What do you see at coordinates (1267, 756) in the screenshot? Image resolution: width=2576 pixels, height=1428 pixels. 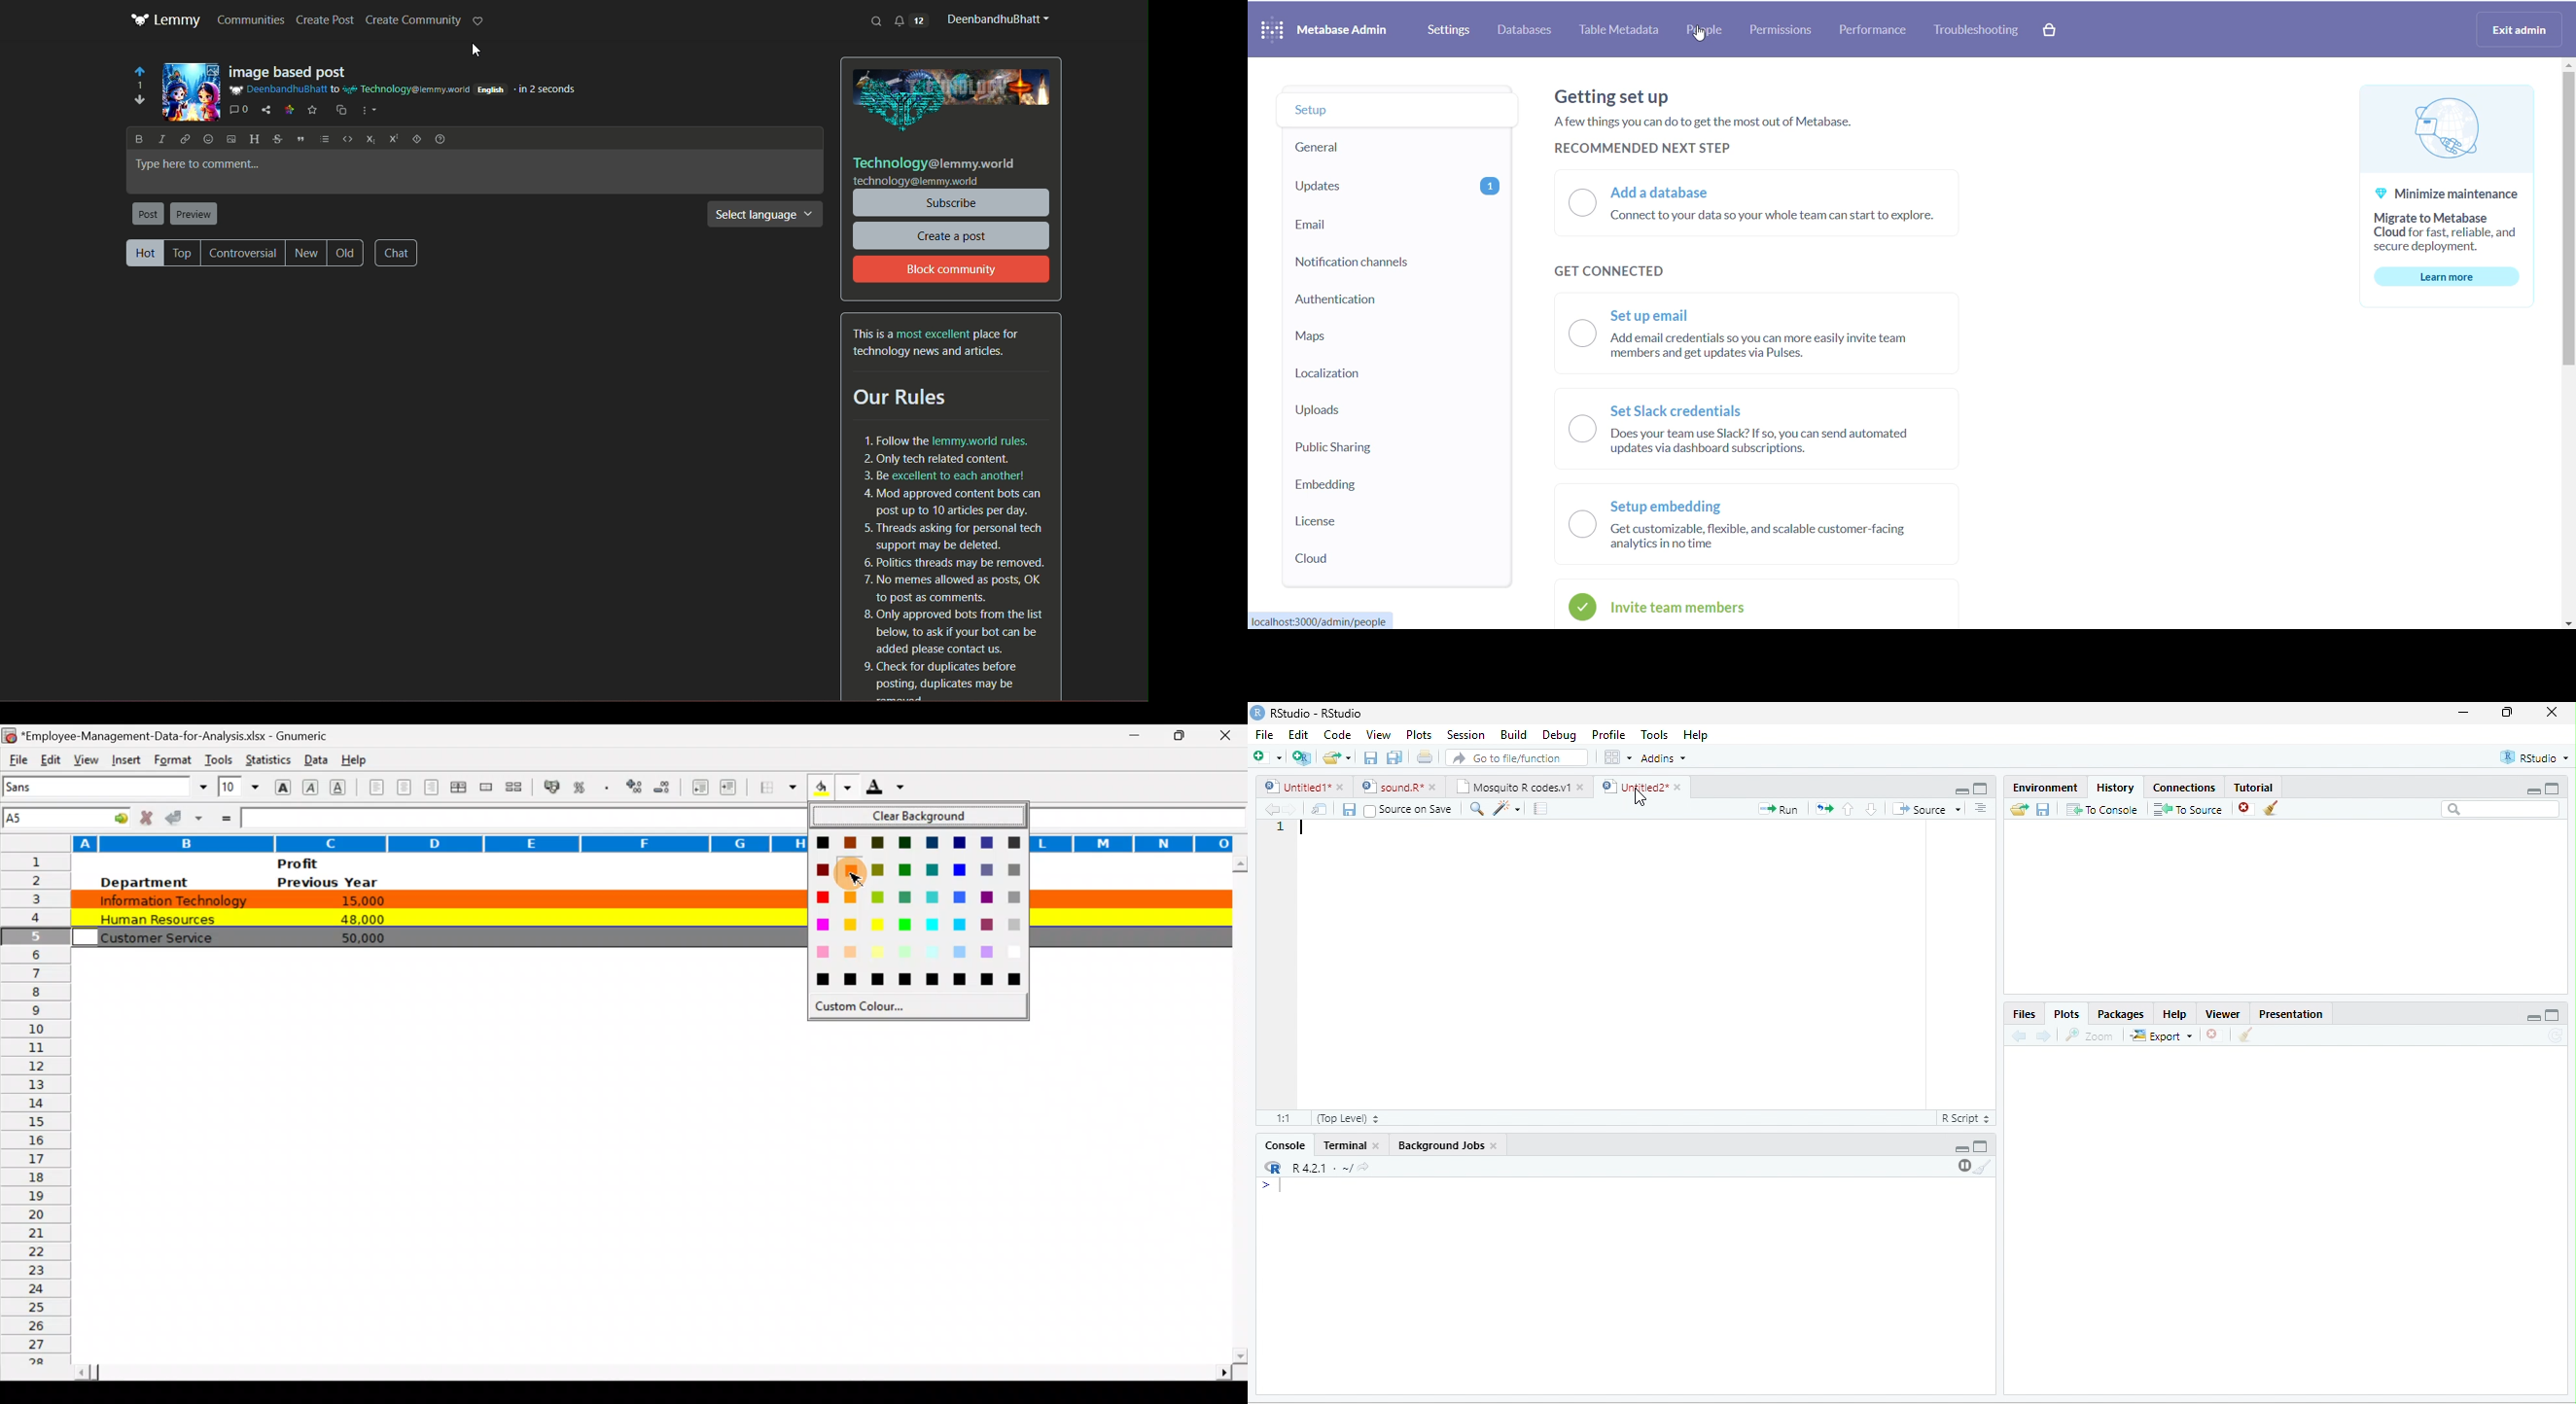 I see `new file` at bounding box center [1267, 756].